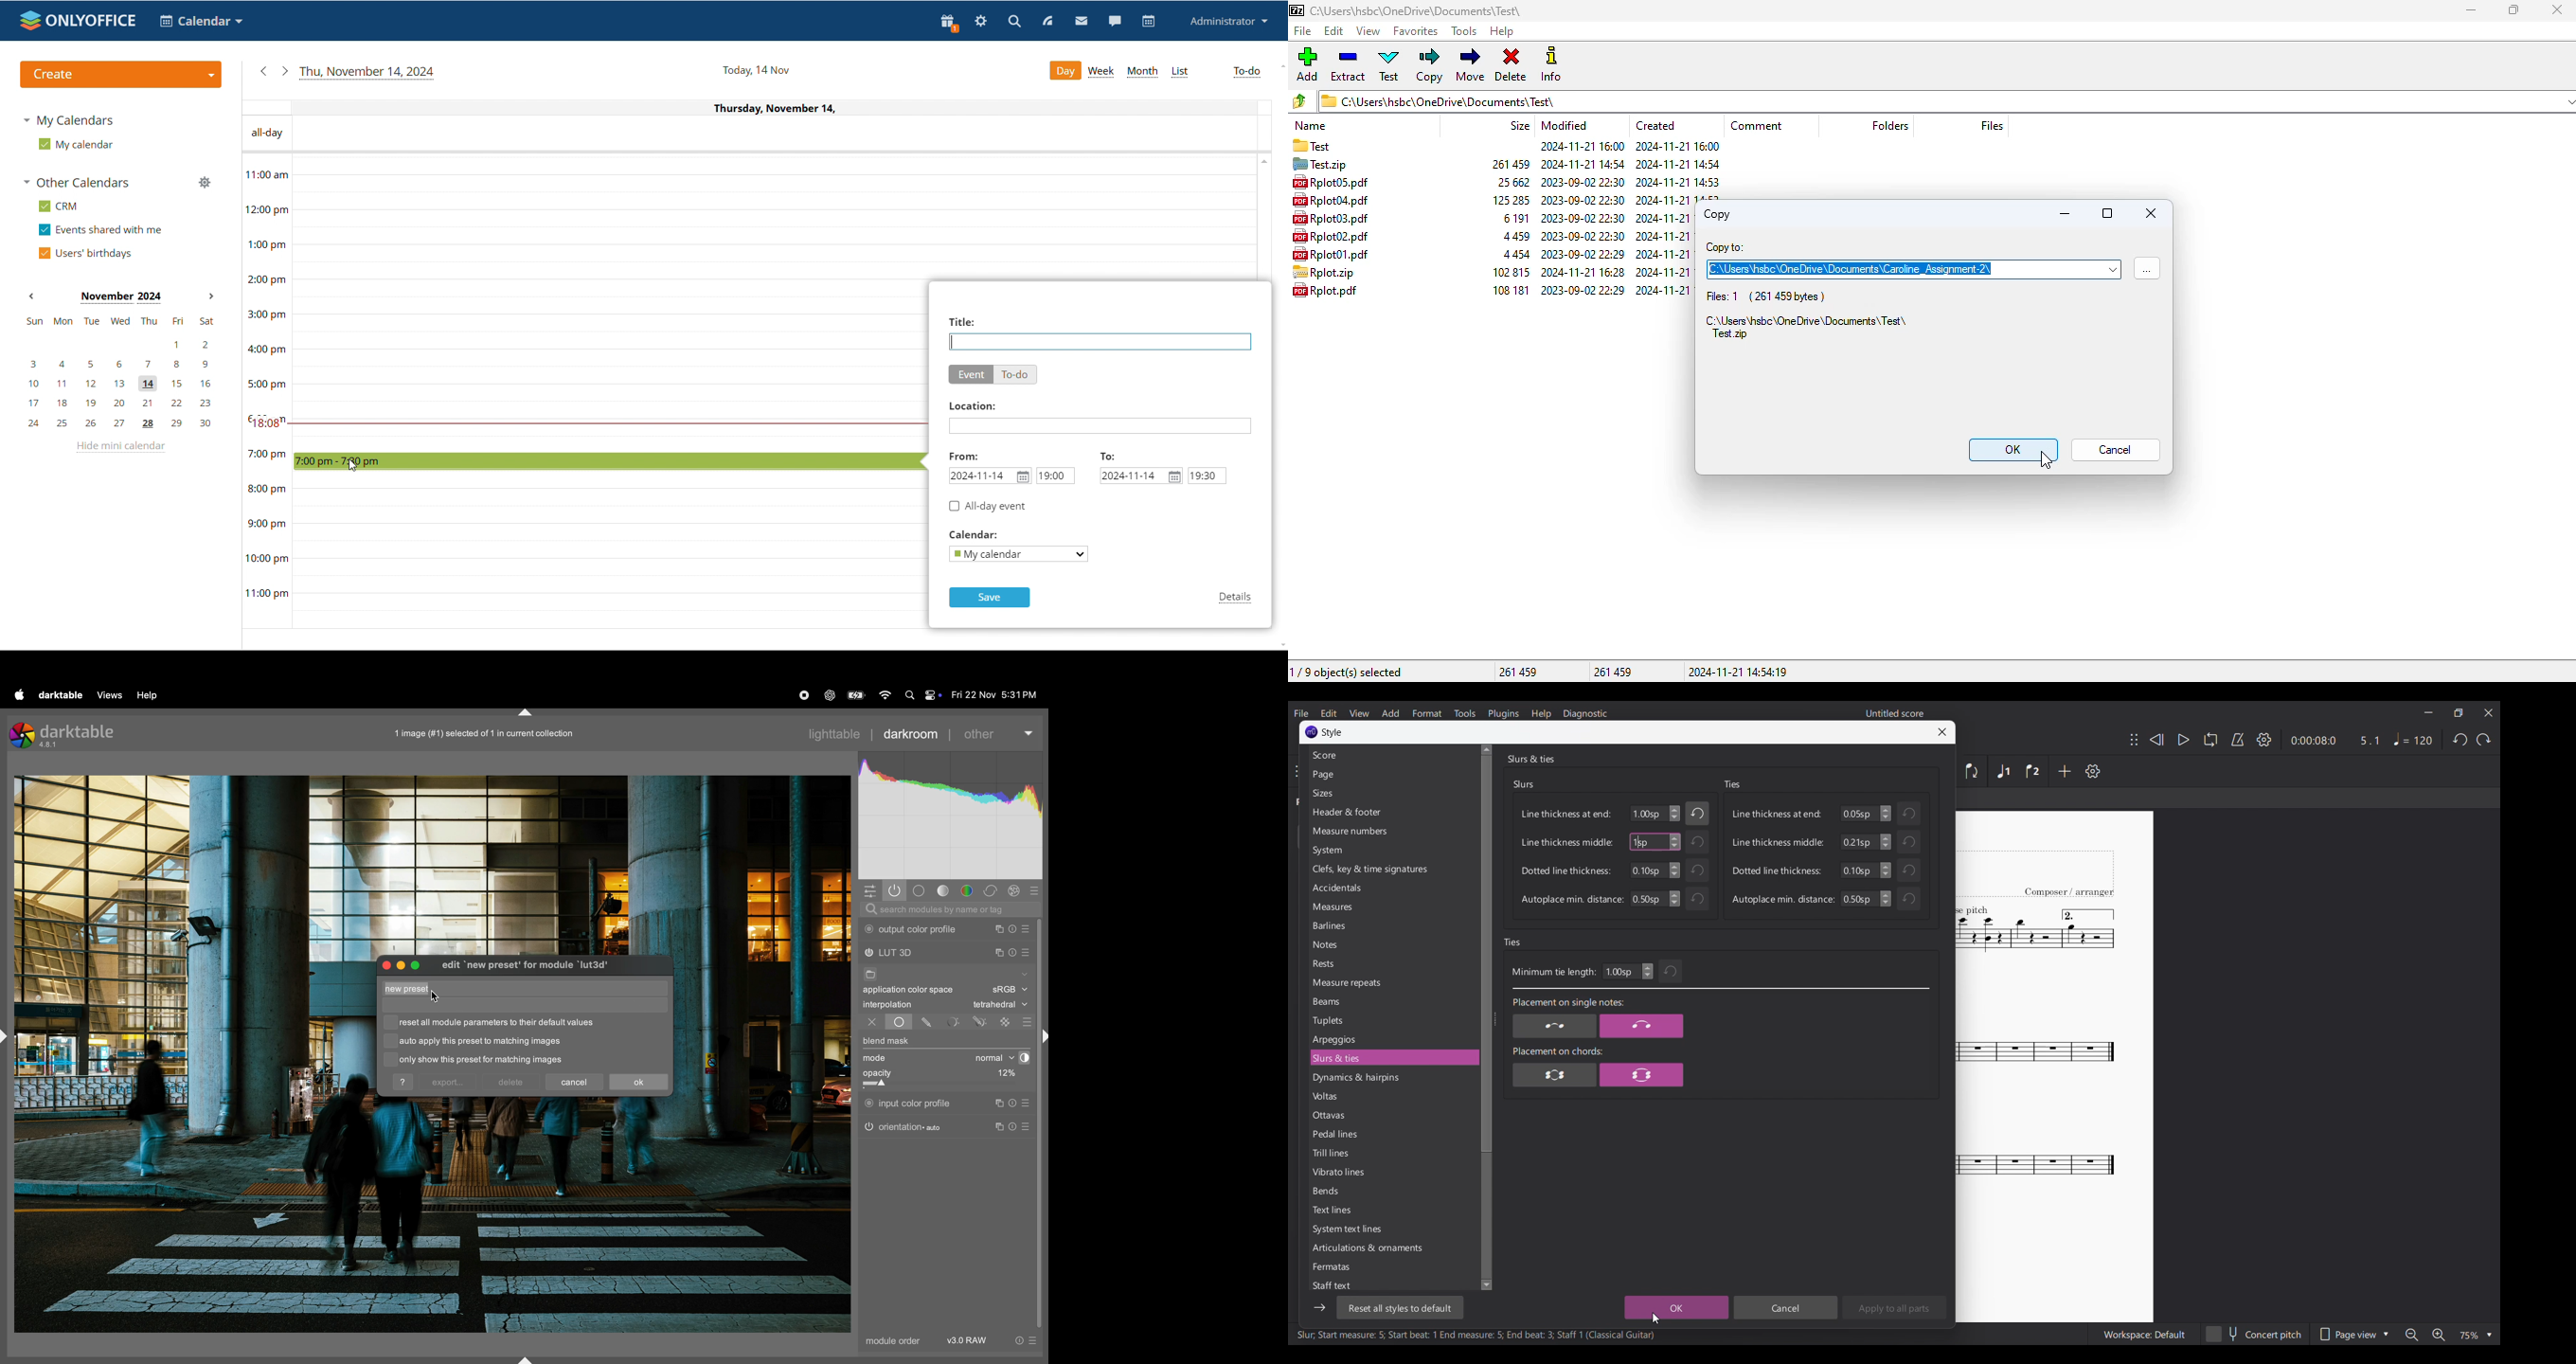 This screenshot has width=2576, height=1372. What do you see at coordinates (1510, 182) in the screenshot?
I see `size` at bounding box center [1510, 182].